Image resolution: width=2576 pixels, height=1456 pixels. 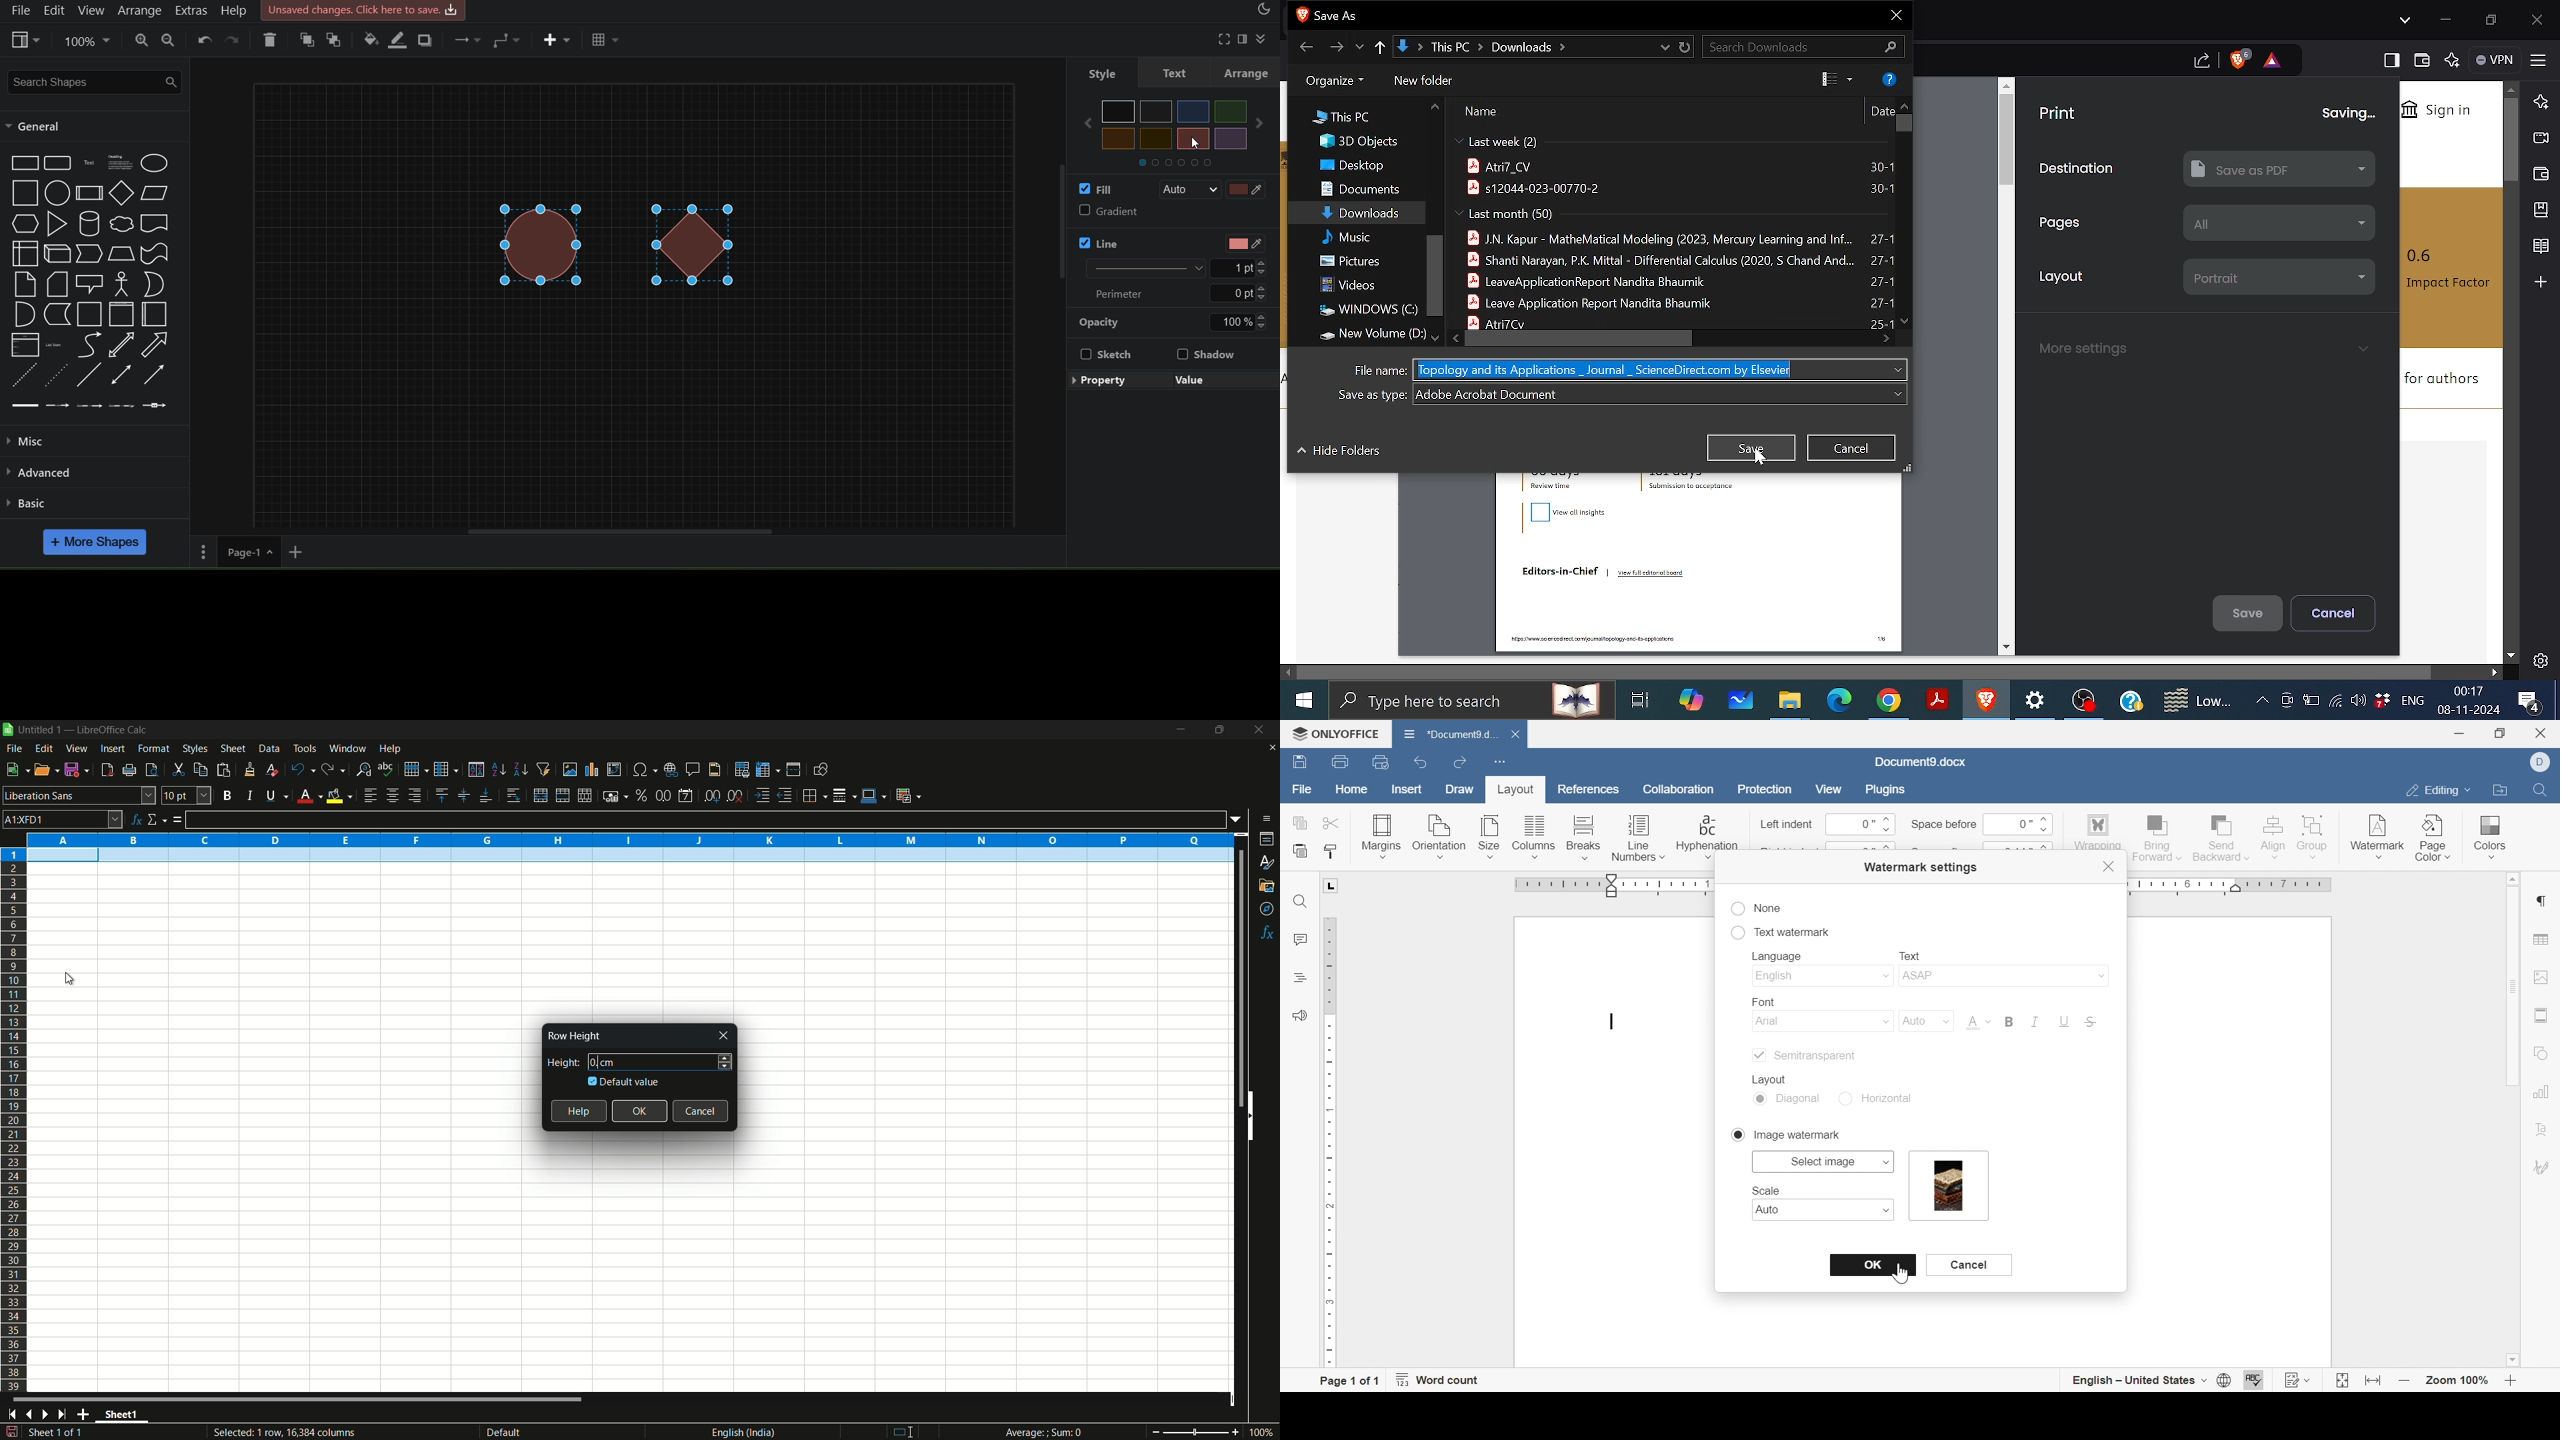 What do you see at coordinates (1497, 760) in the screenshot?
I see `customize quick access toolbar` at bounding box center [1497, 760].